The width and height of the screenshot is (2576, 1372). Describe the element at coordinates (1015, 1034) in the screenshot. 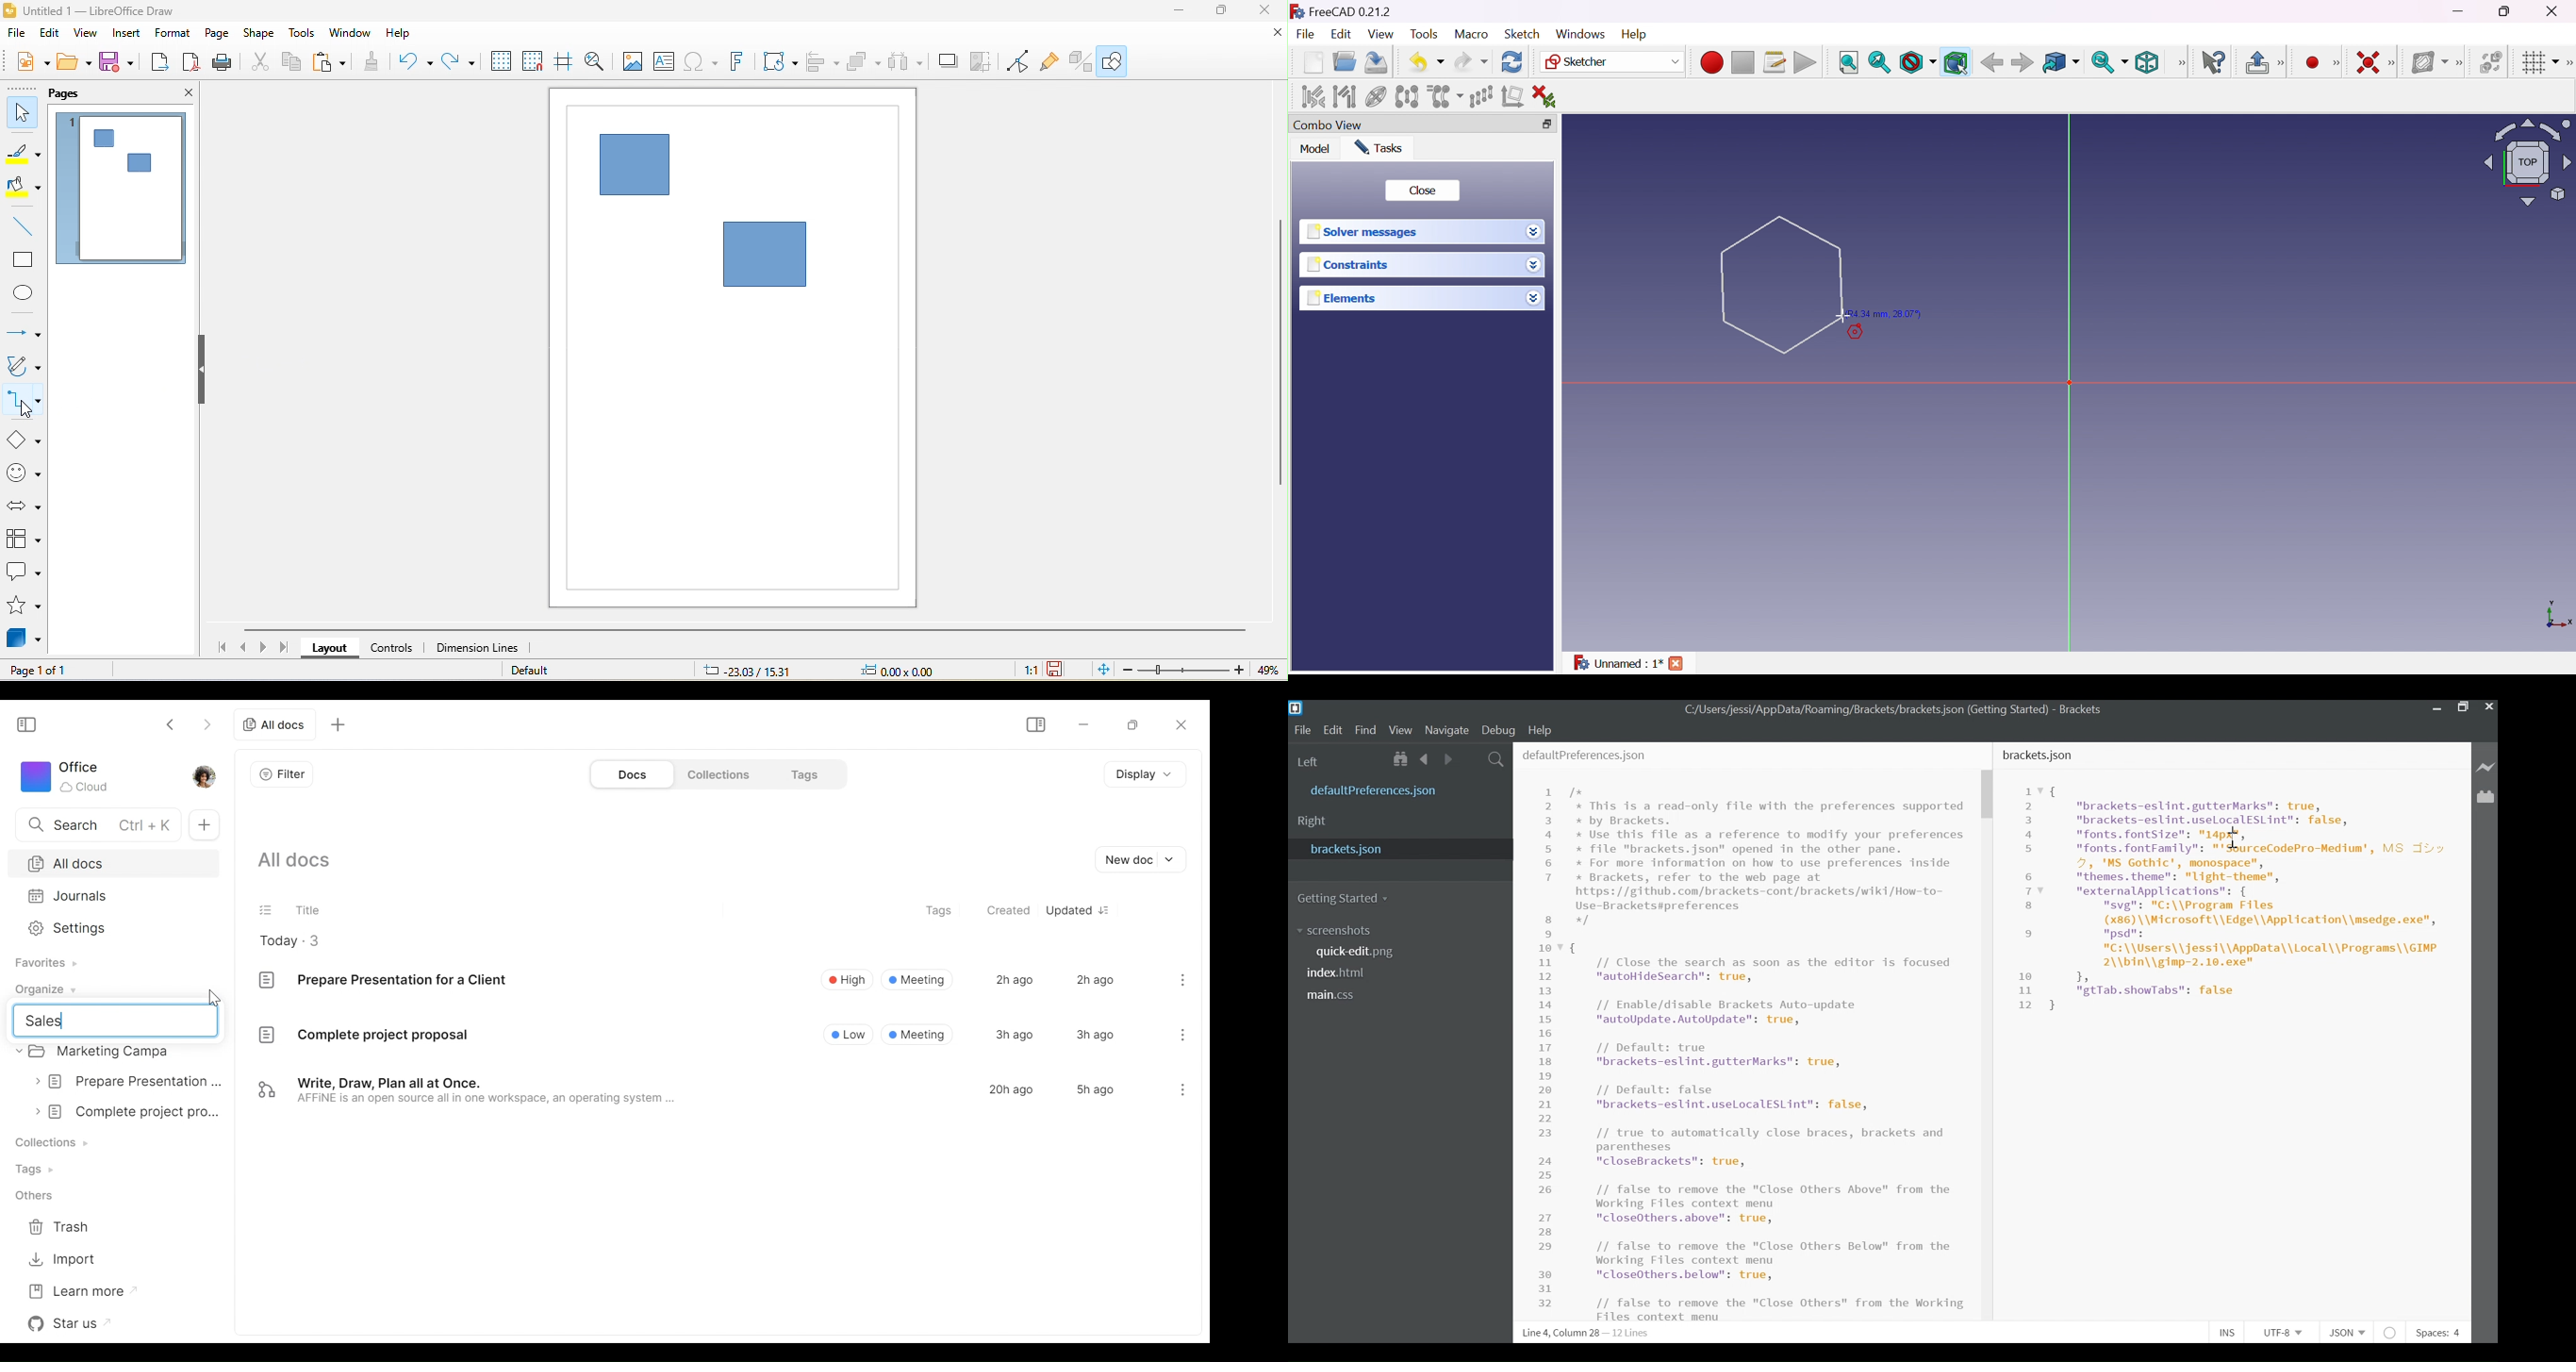

I see `3h ago` at that location.